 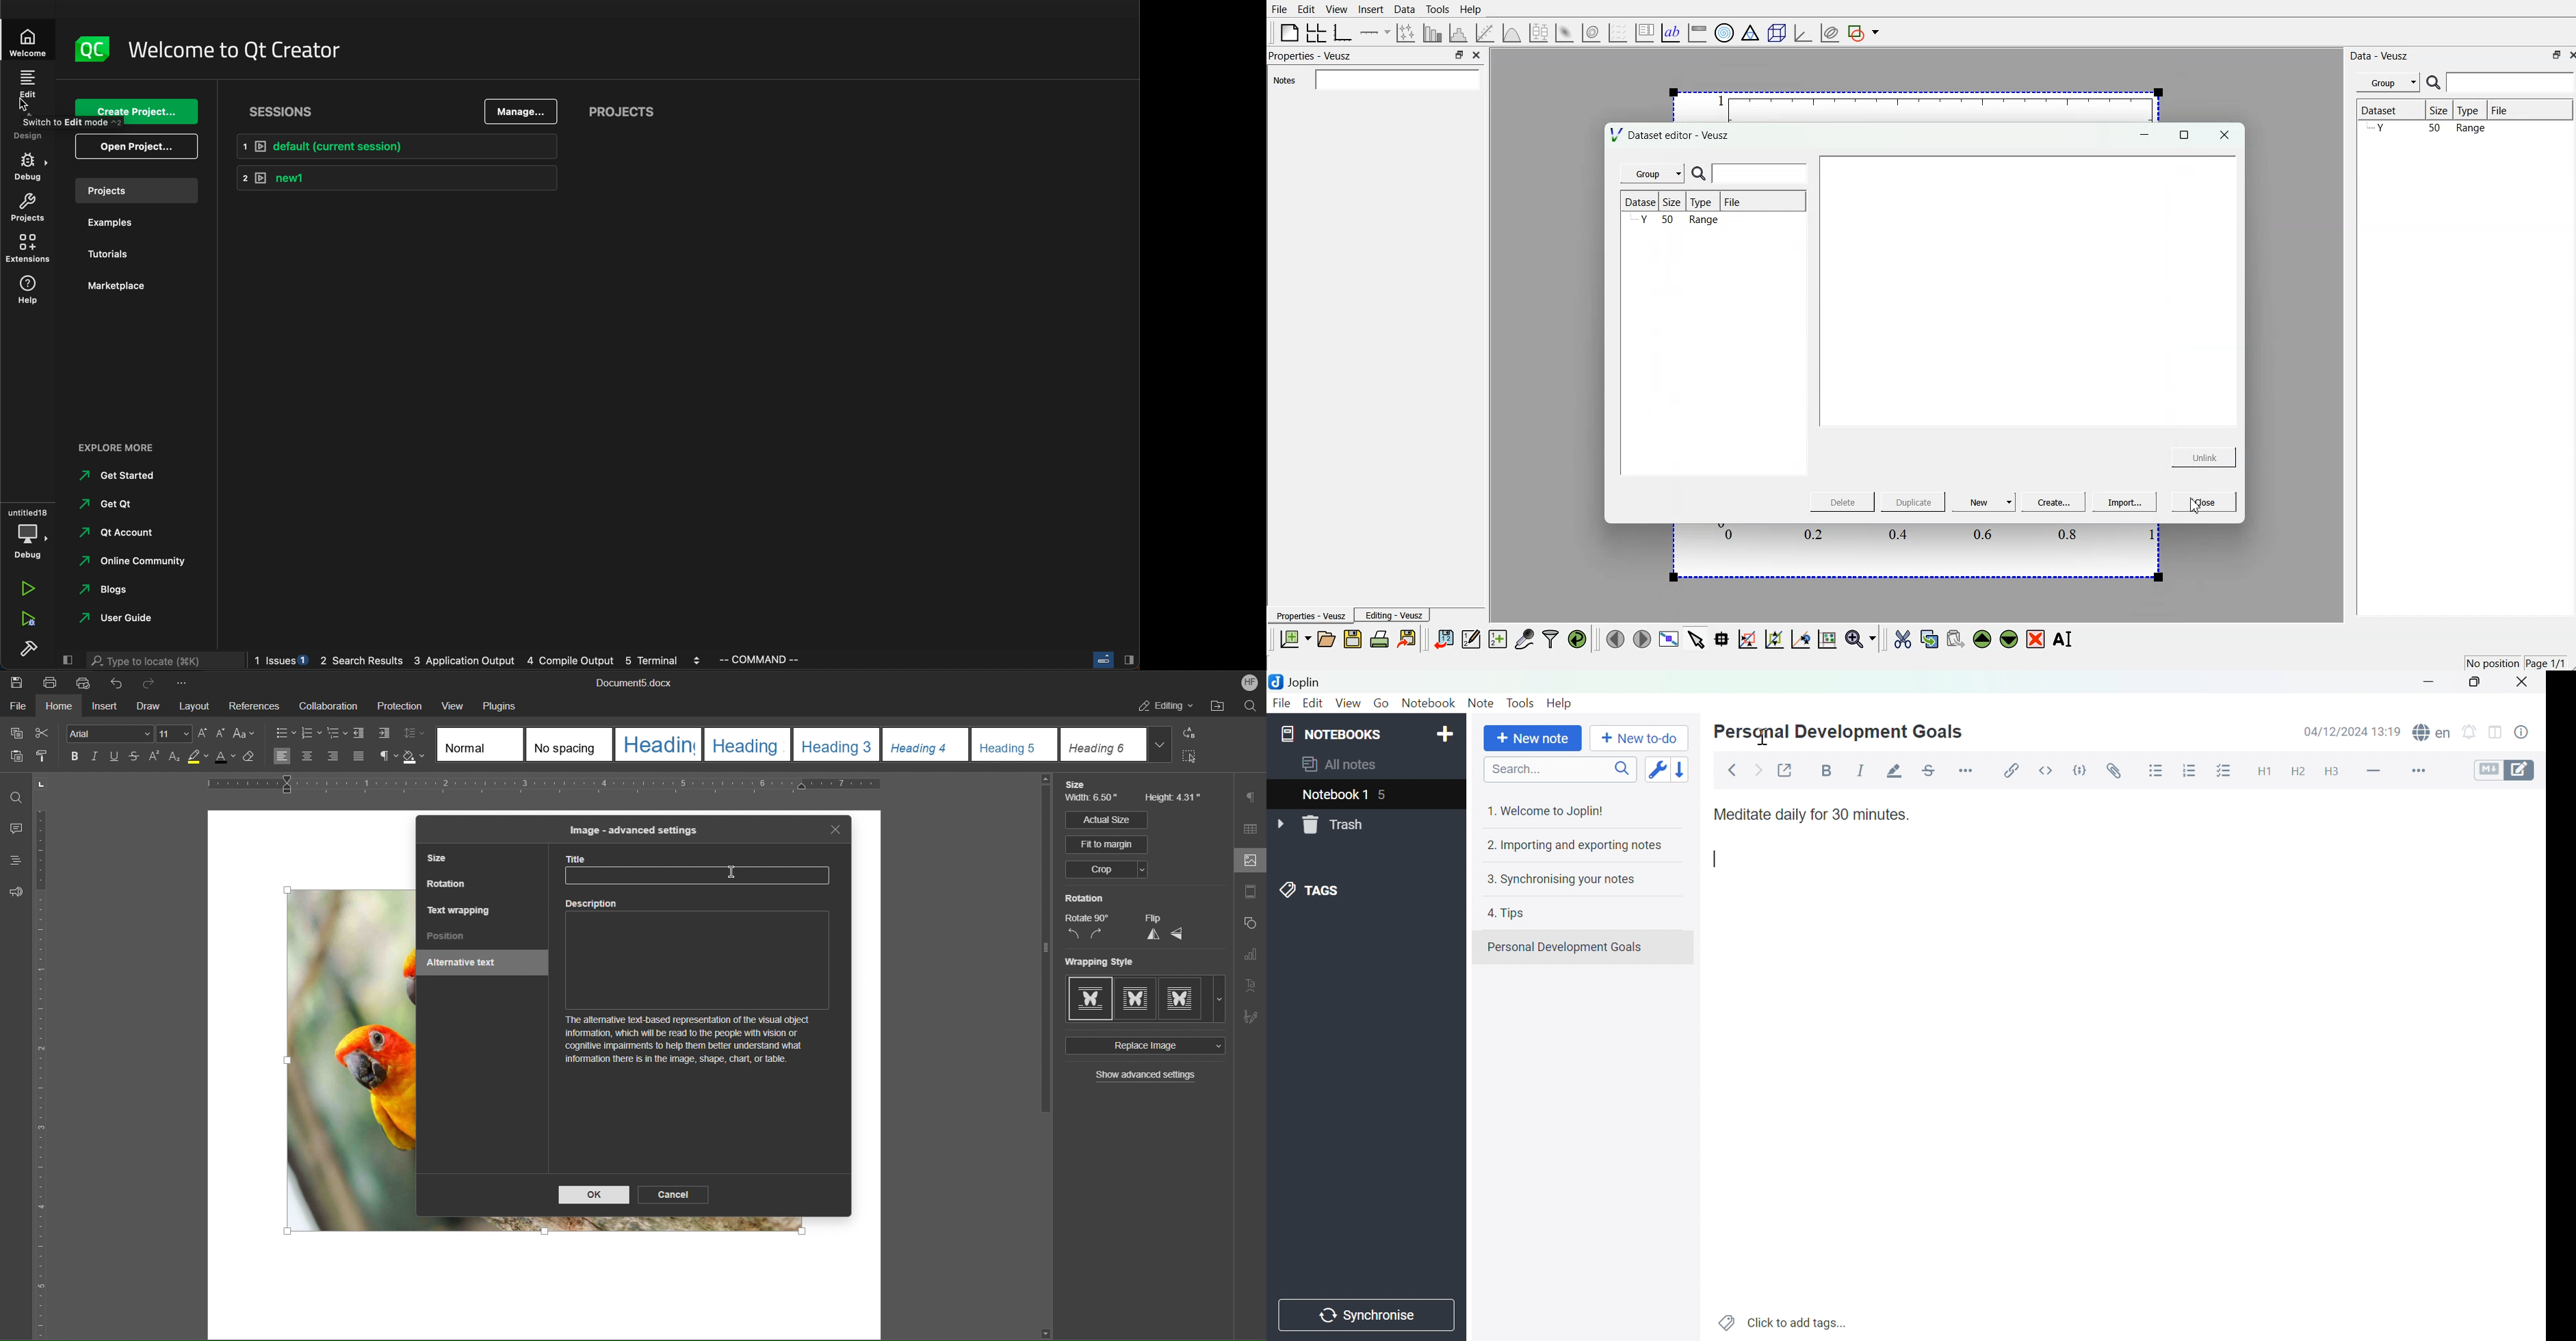 I want to click on Increase Size, so click(x=205, y=733).